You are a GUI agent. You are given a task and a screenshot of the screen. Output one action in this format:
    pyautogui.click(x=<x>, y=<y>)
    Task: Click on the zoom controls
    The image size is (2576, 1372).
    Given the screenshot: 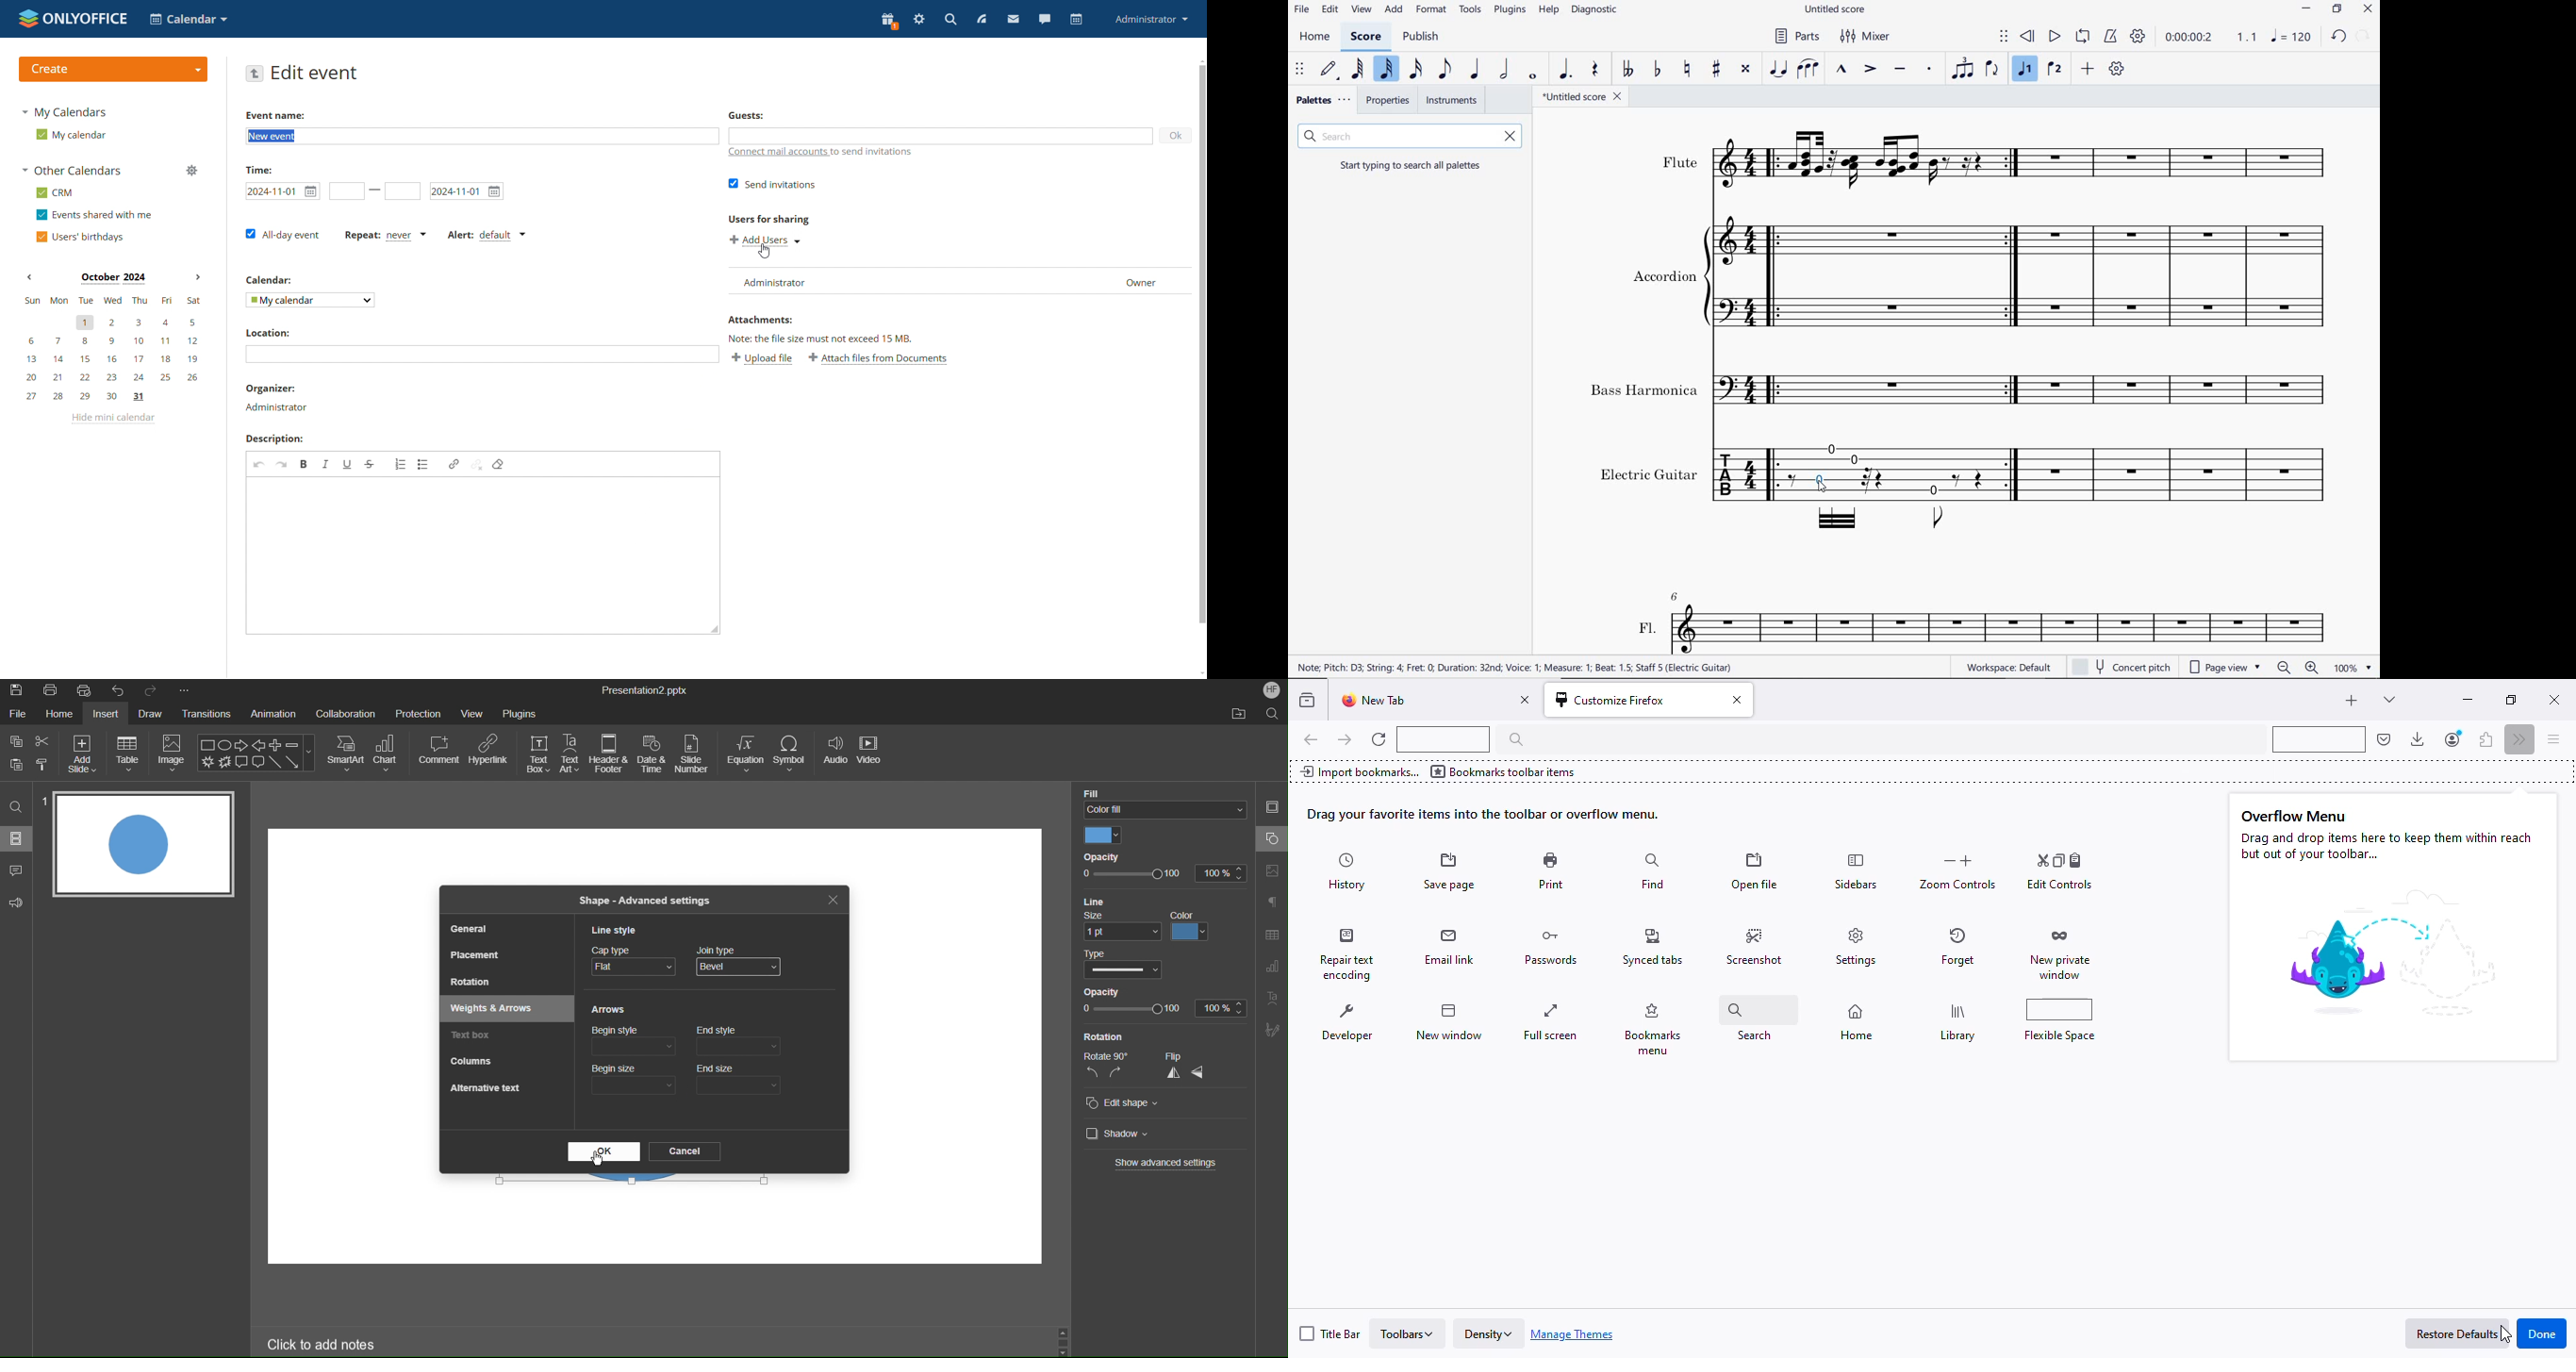 What is the action you would take?
    pyautogui.click(x=1957, y=872)
    